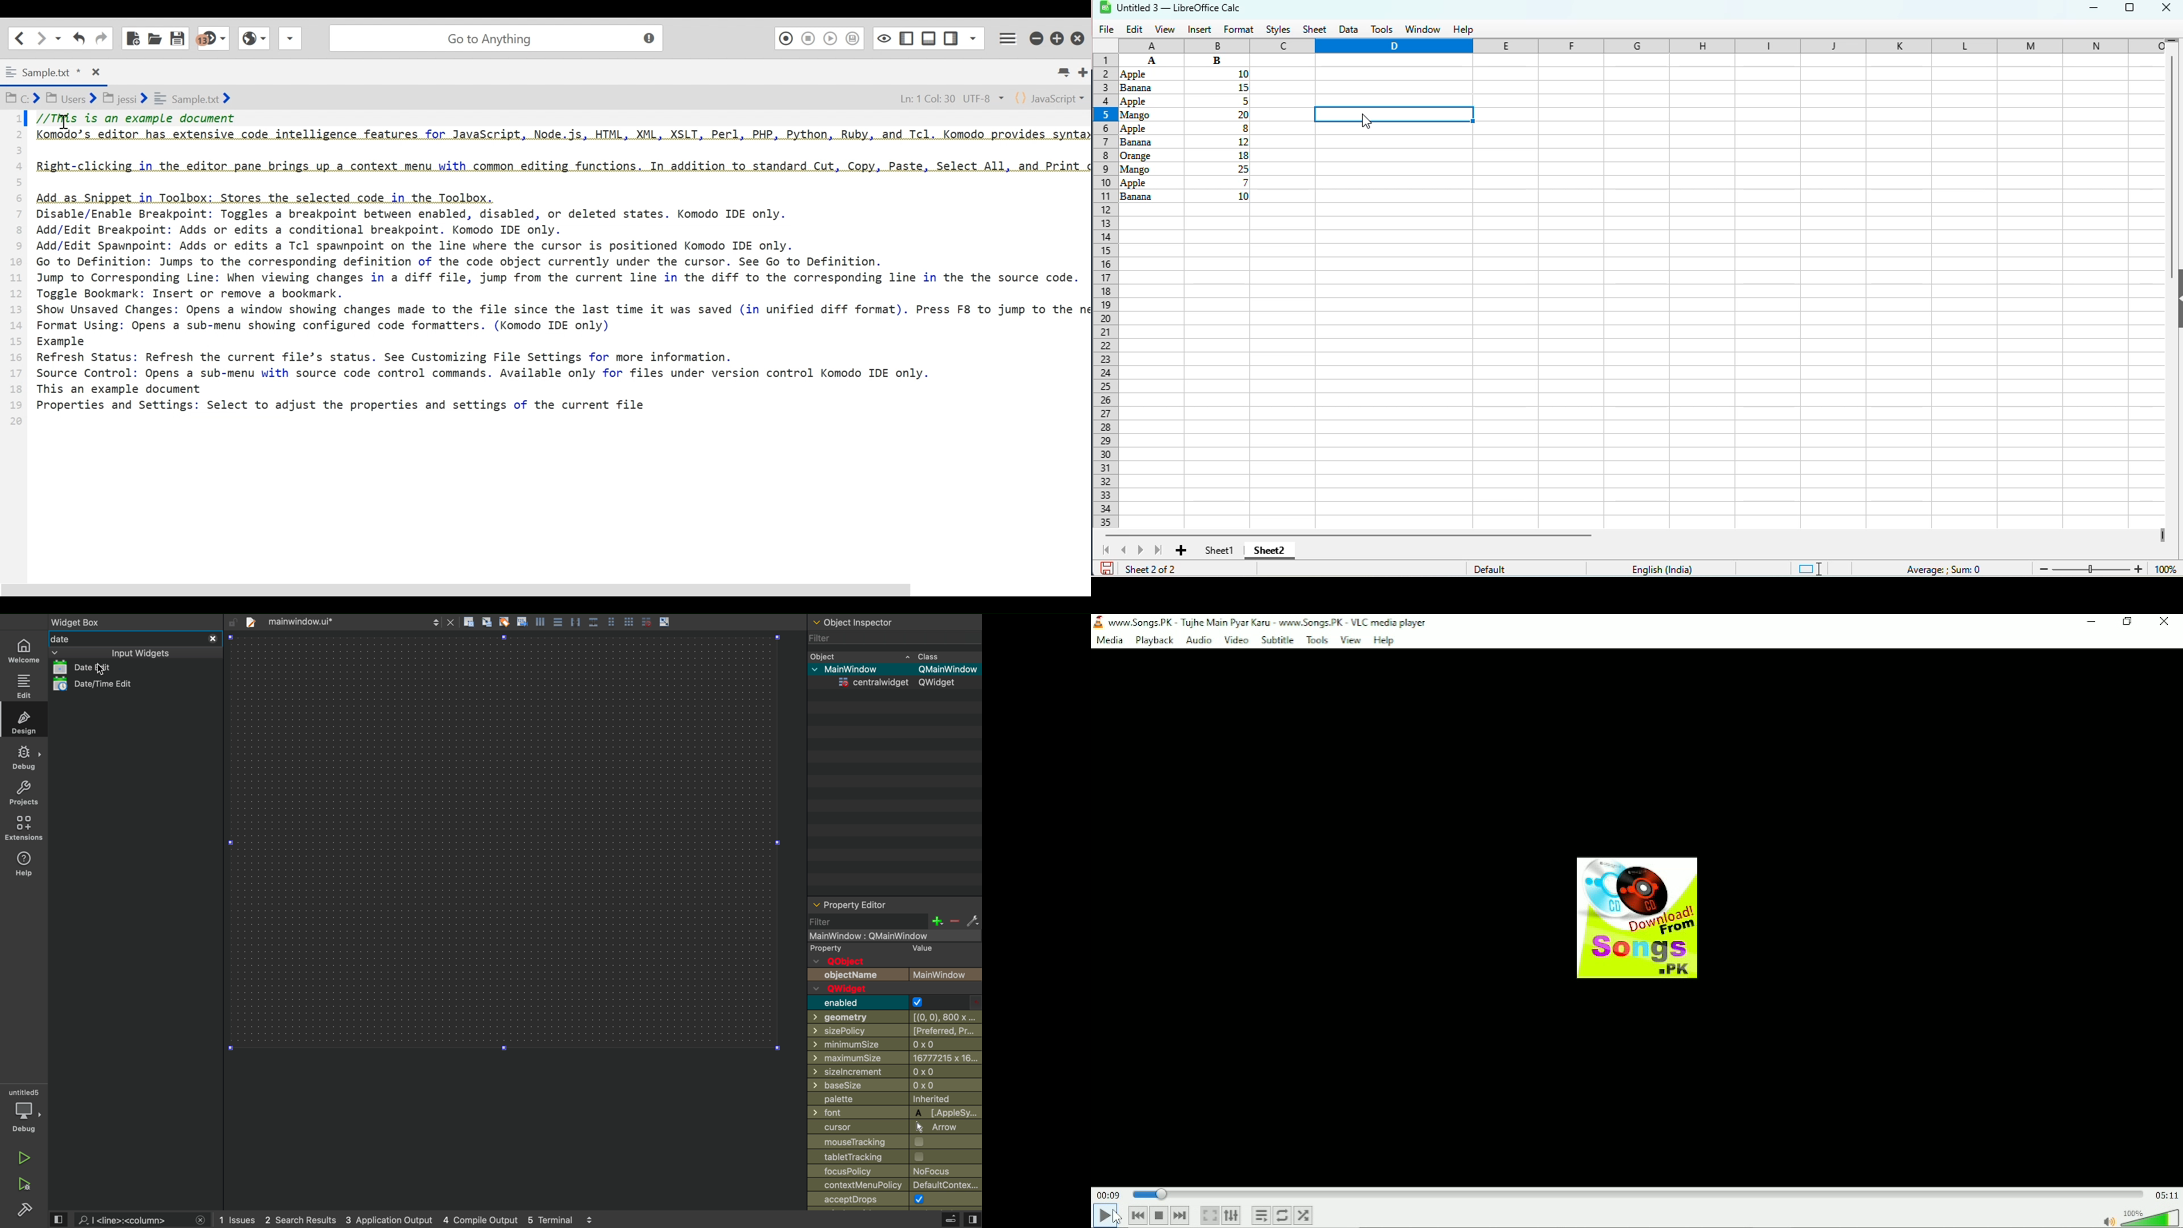  Describe the element at coordinates (1304, 1216) in the screenshot. I see `Random` at that location.